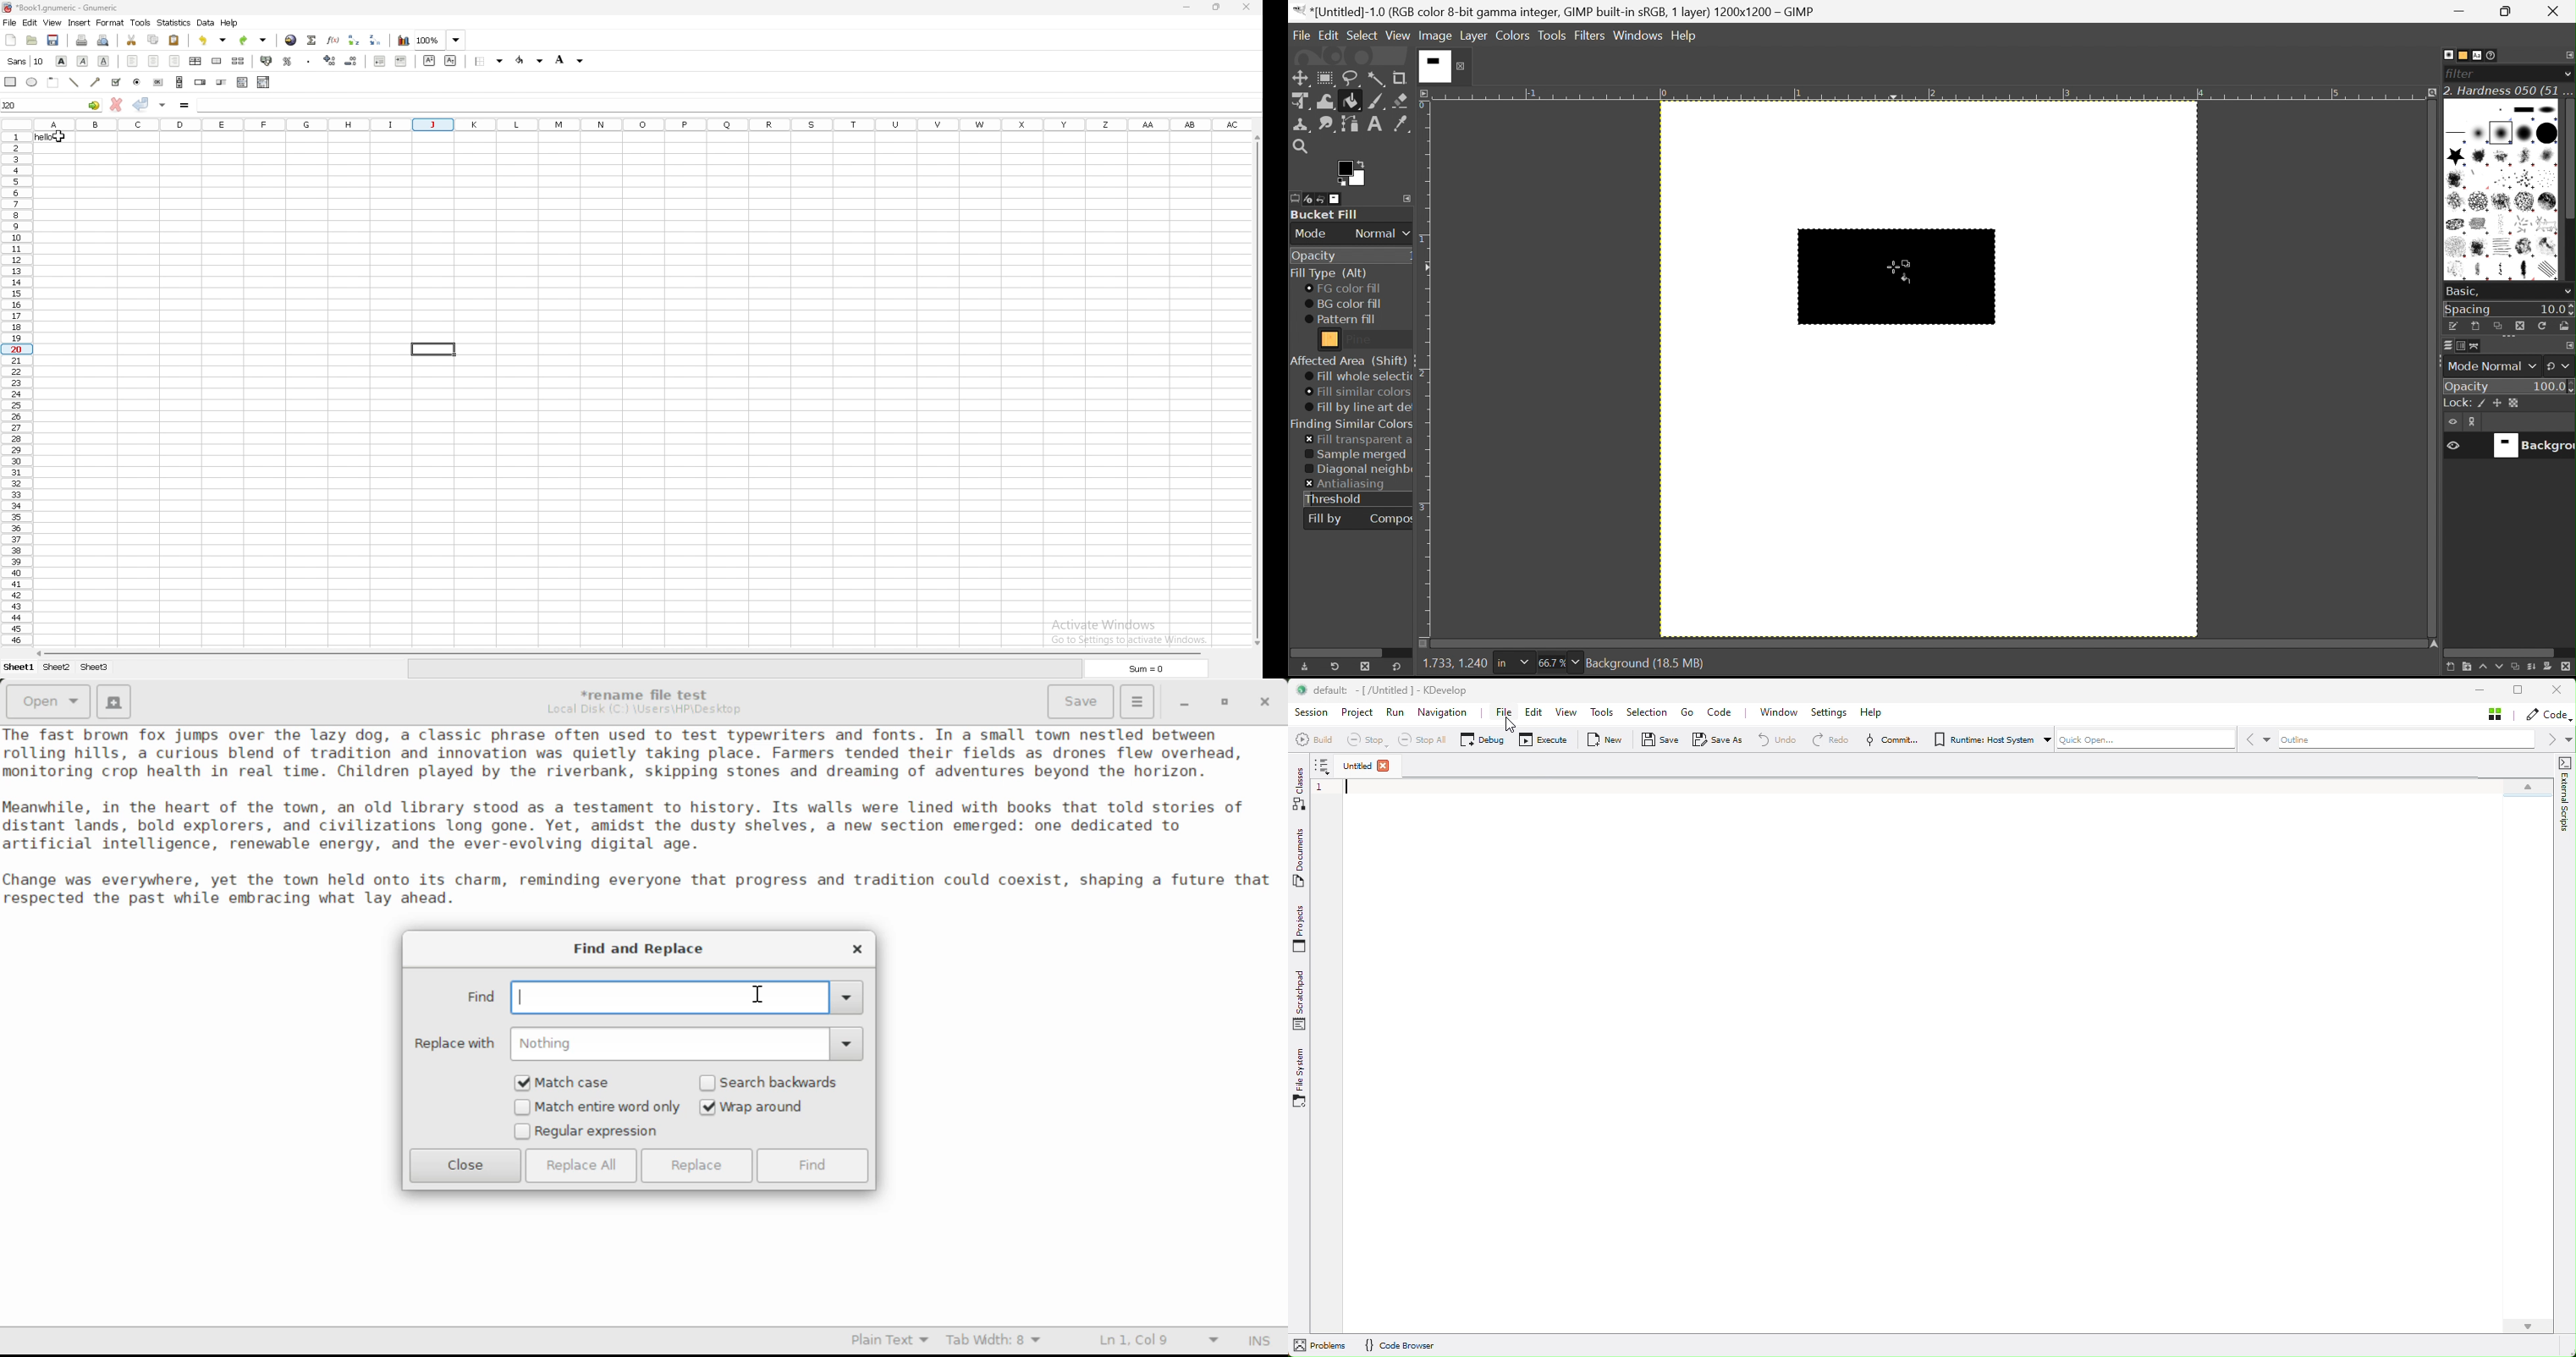 This screenshot has height=1372, width=2576. I want to click on Drop image file hereto open them, so click(1348, 56).